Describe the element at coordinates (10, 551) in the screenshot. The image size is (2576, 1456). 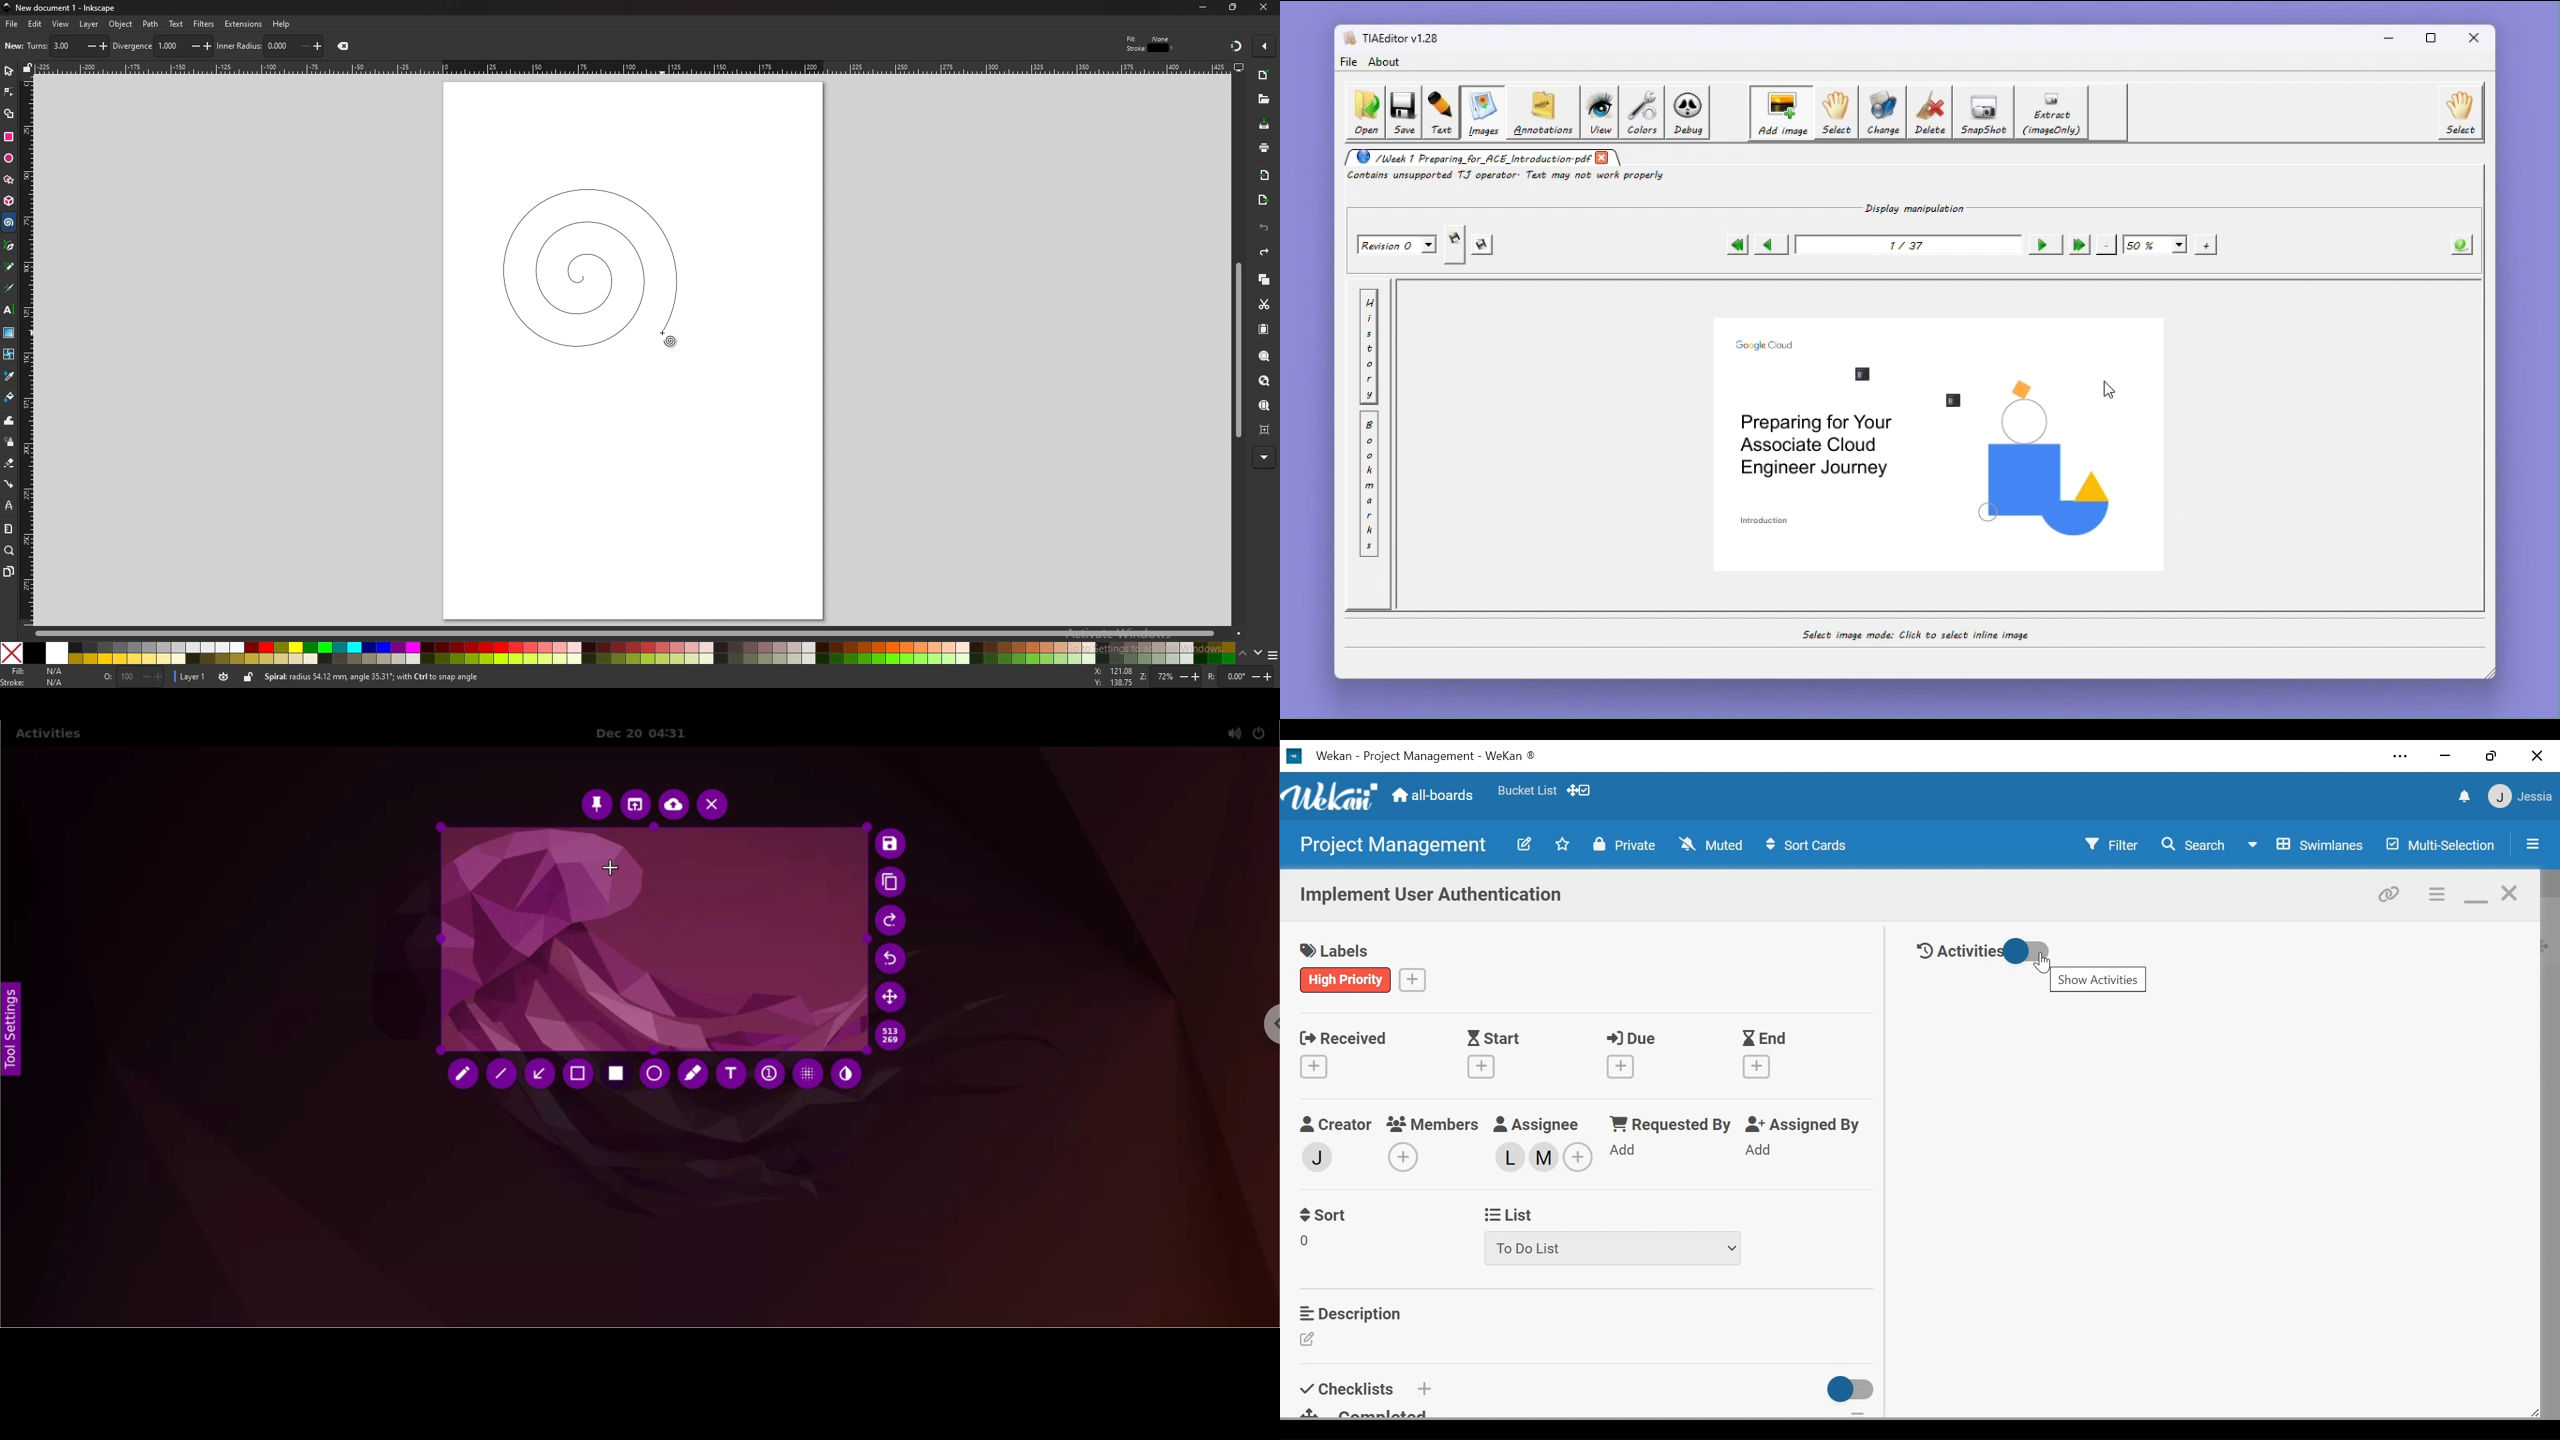
I see `zoom` at that location.